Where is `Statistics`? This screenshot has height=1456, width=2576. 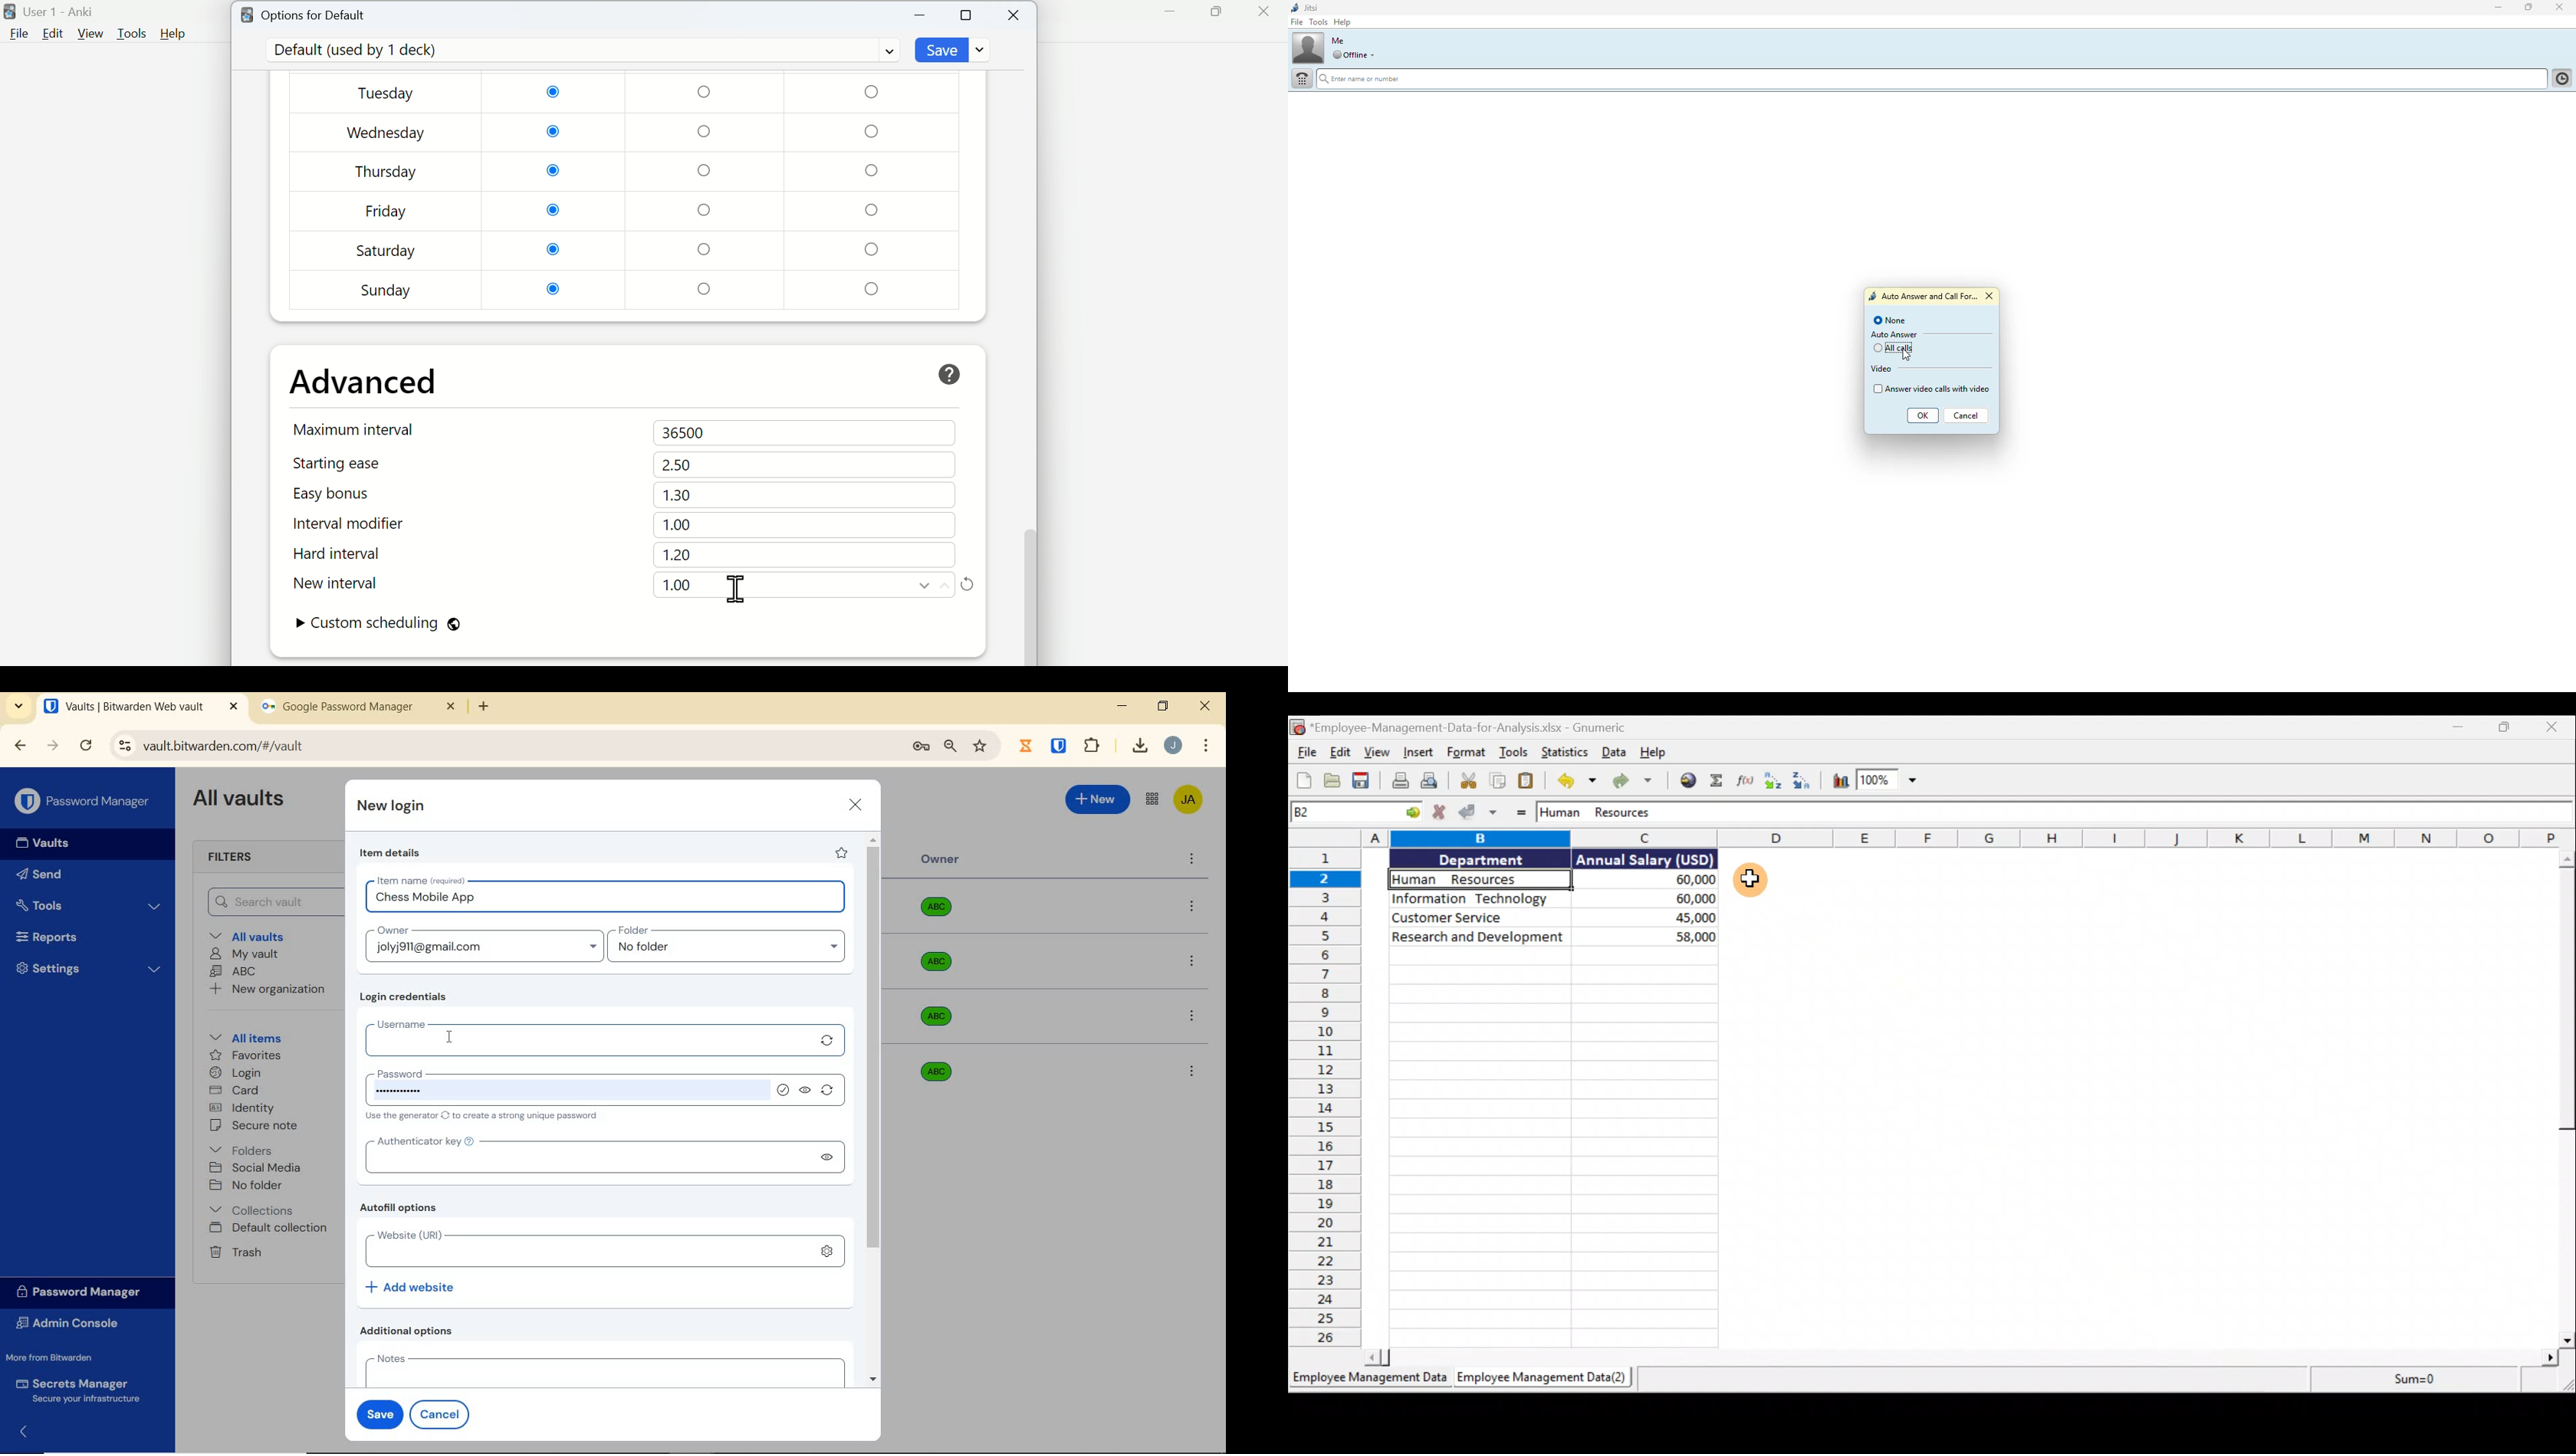 Statistics is located at coordinates (1565, 752).